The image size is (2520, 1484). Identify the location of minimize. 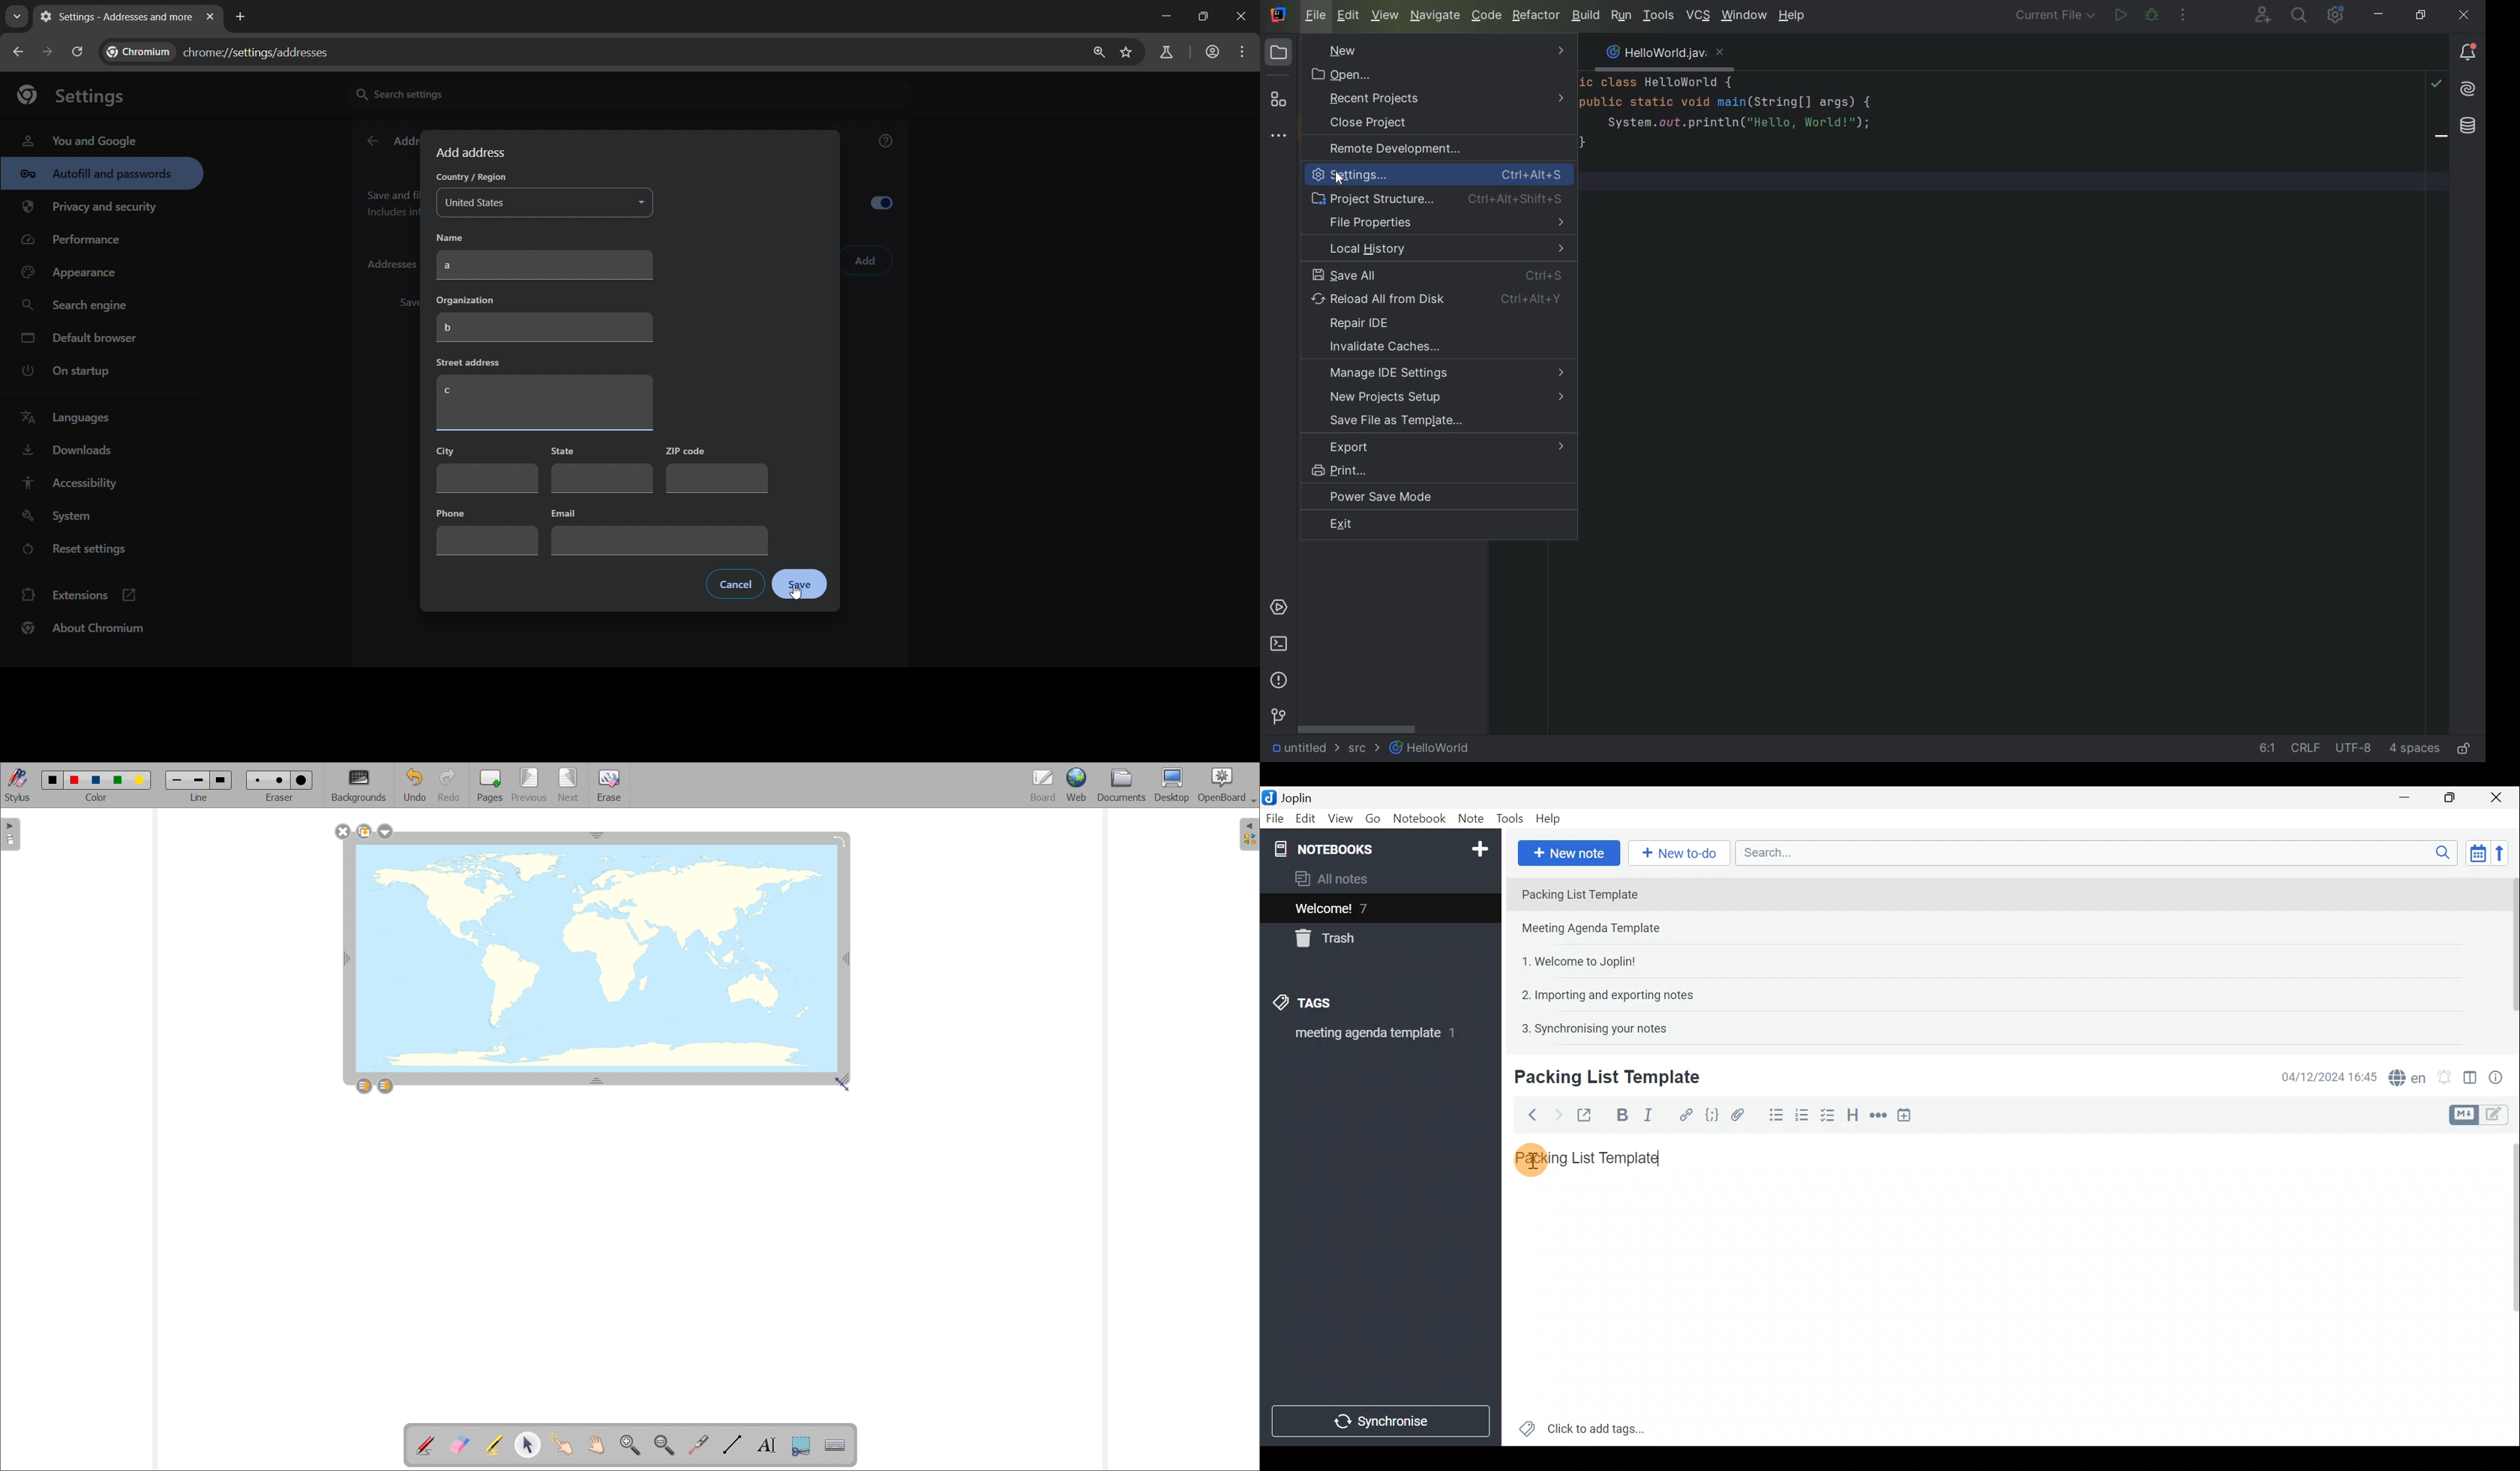
(1163, 16).